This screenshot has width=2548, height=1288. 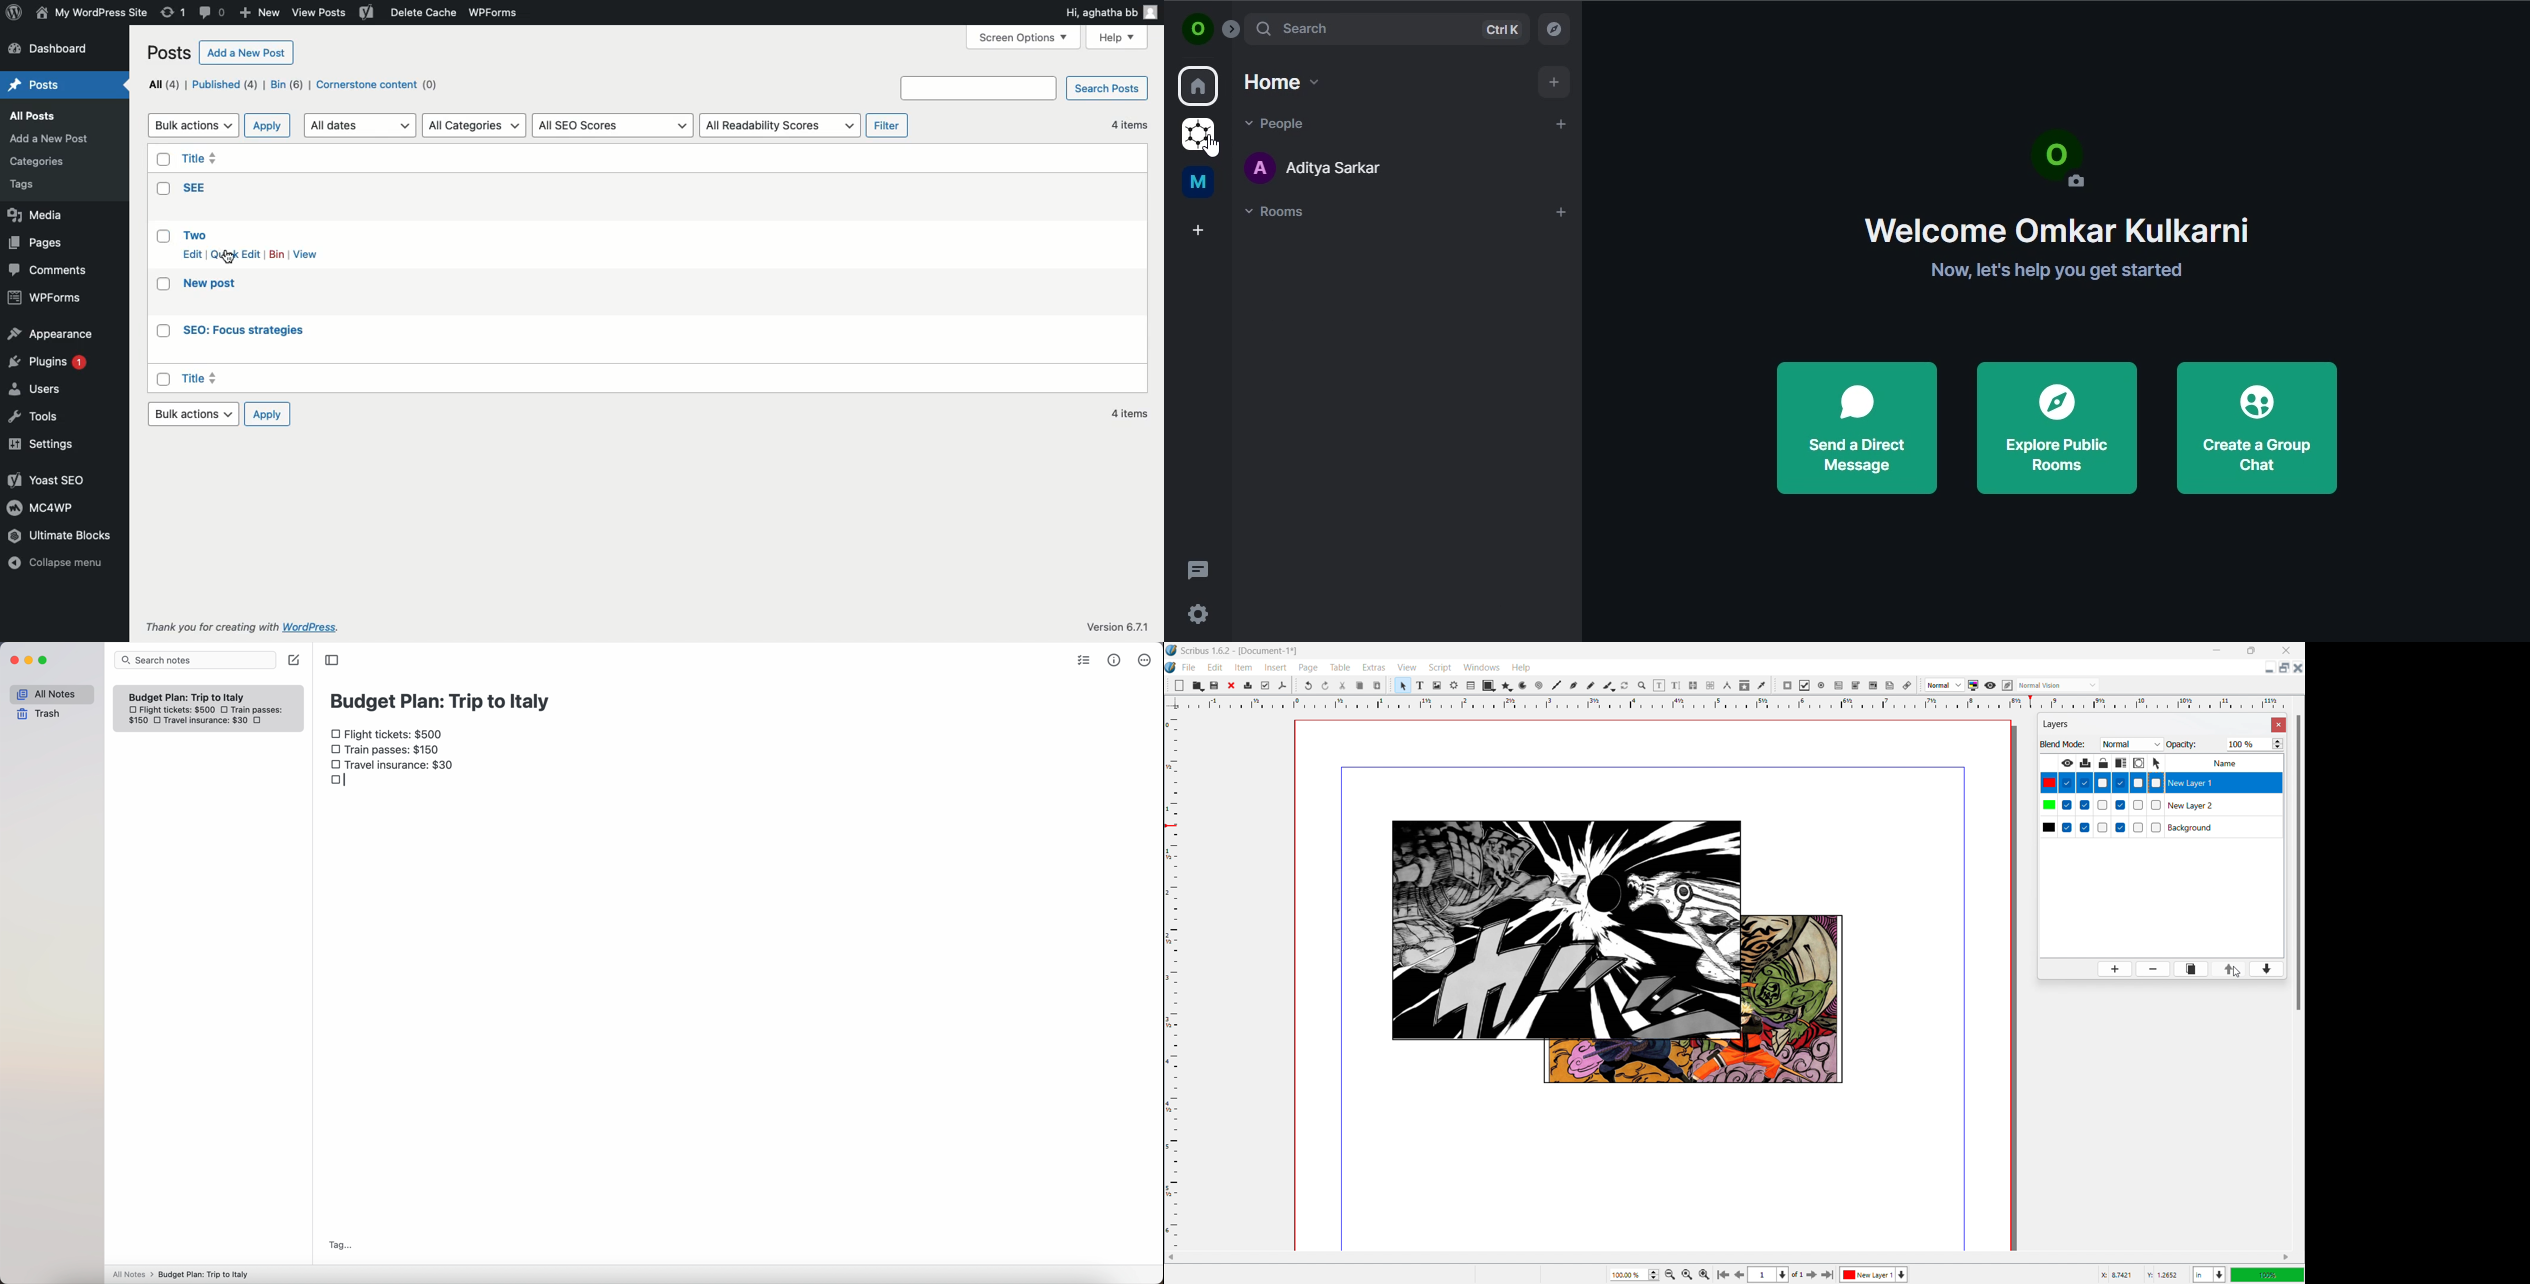 I want to click on home, so click(x=1291, y=82).